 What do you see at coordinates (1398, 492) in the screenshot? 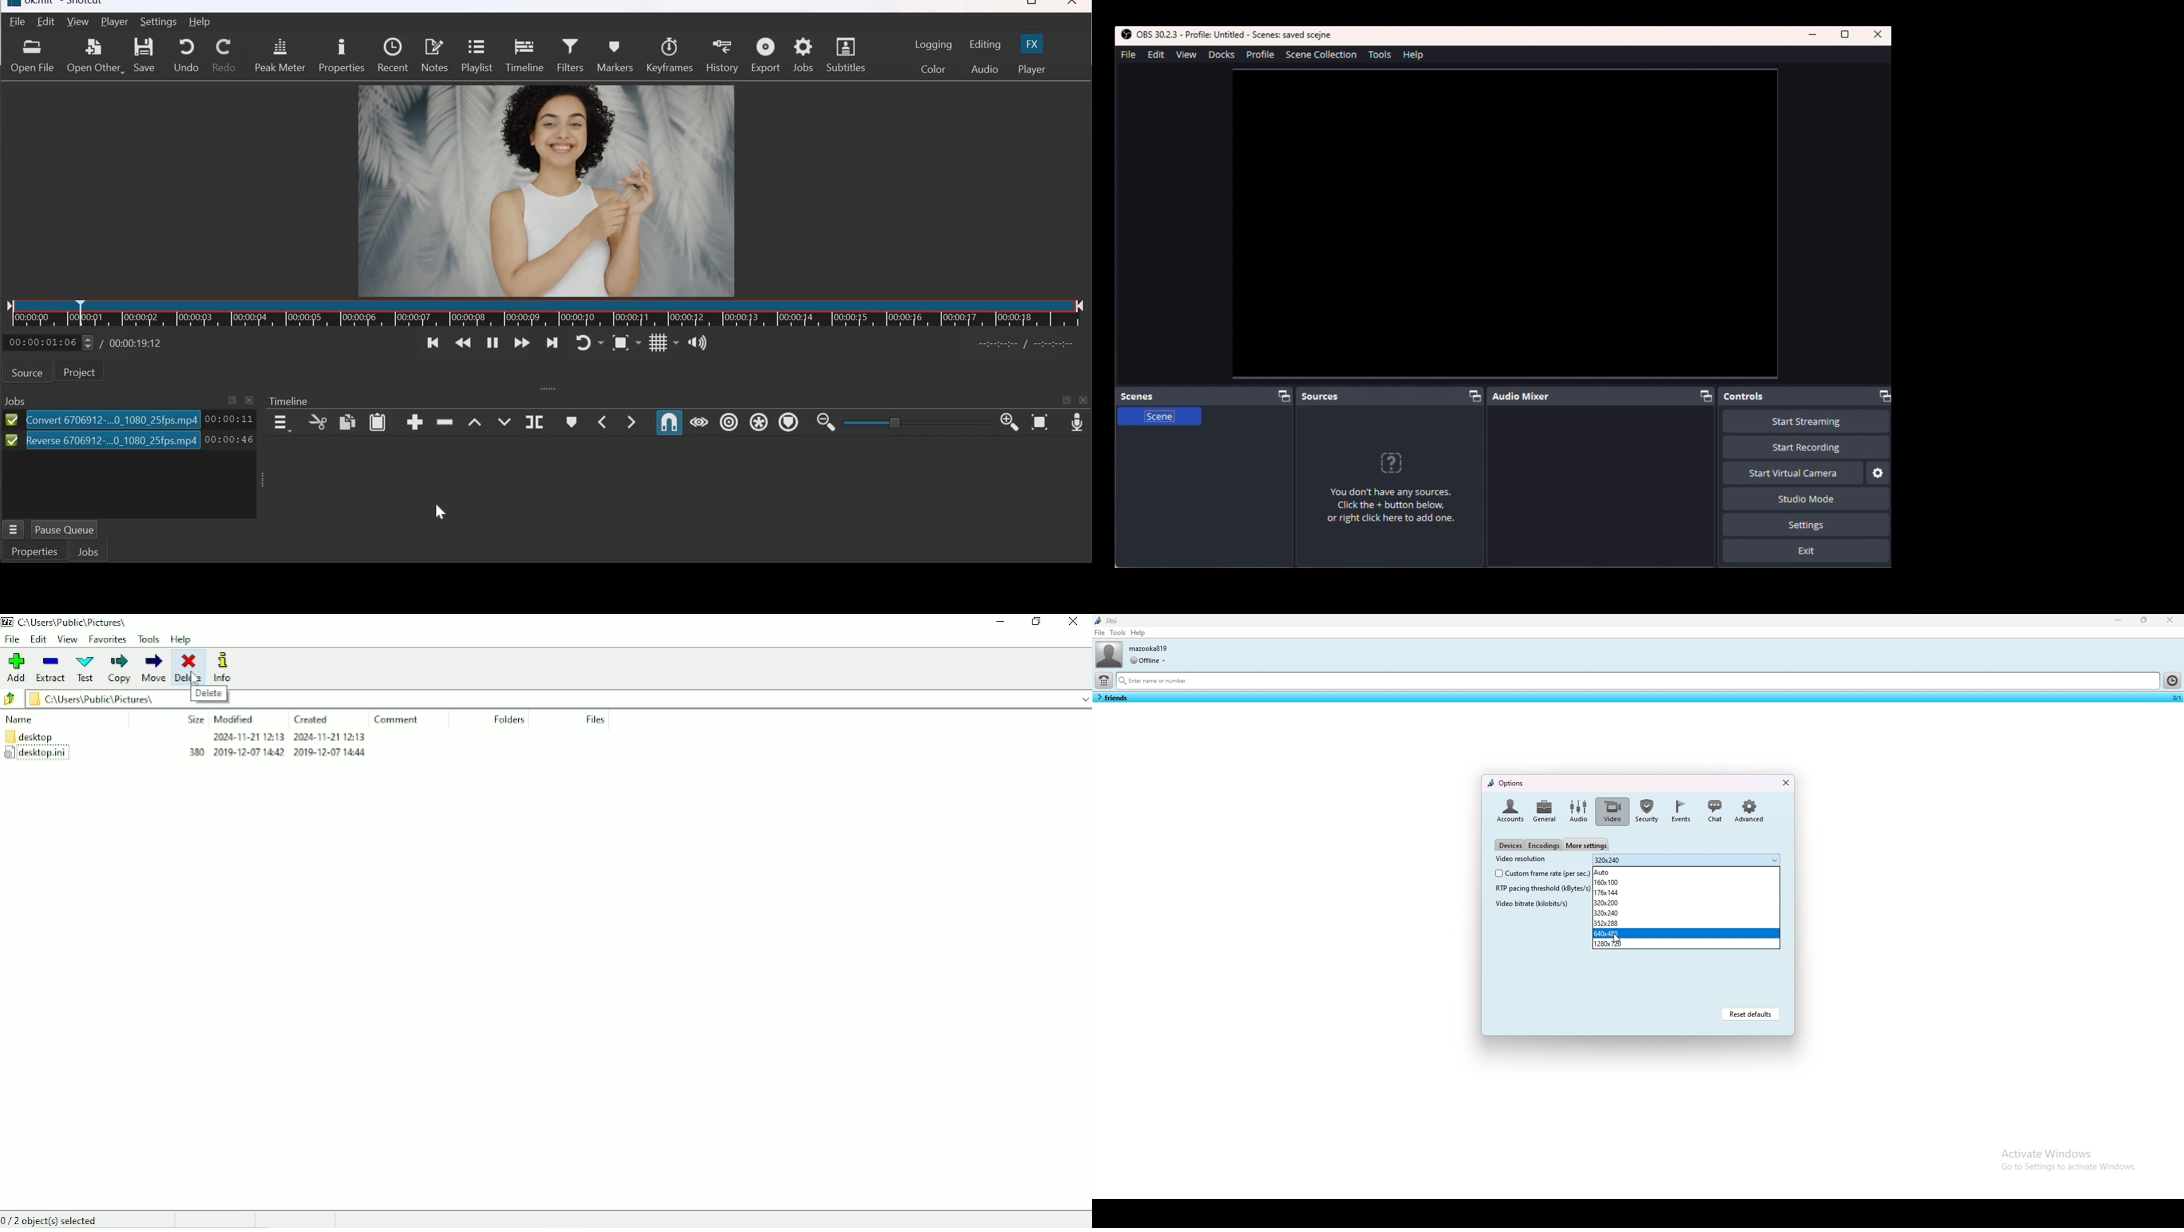
I see `Any Sources` at bounding box center [1398, 492].